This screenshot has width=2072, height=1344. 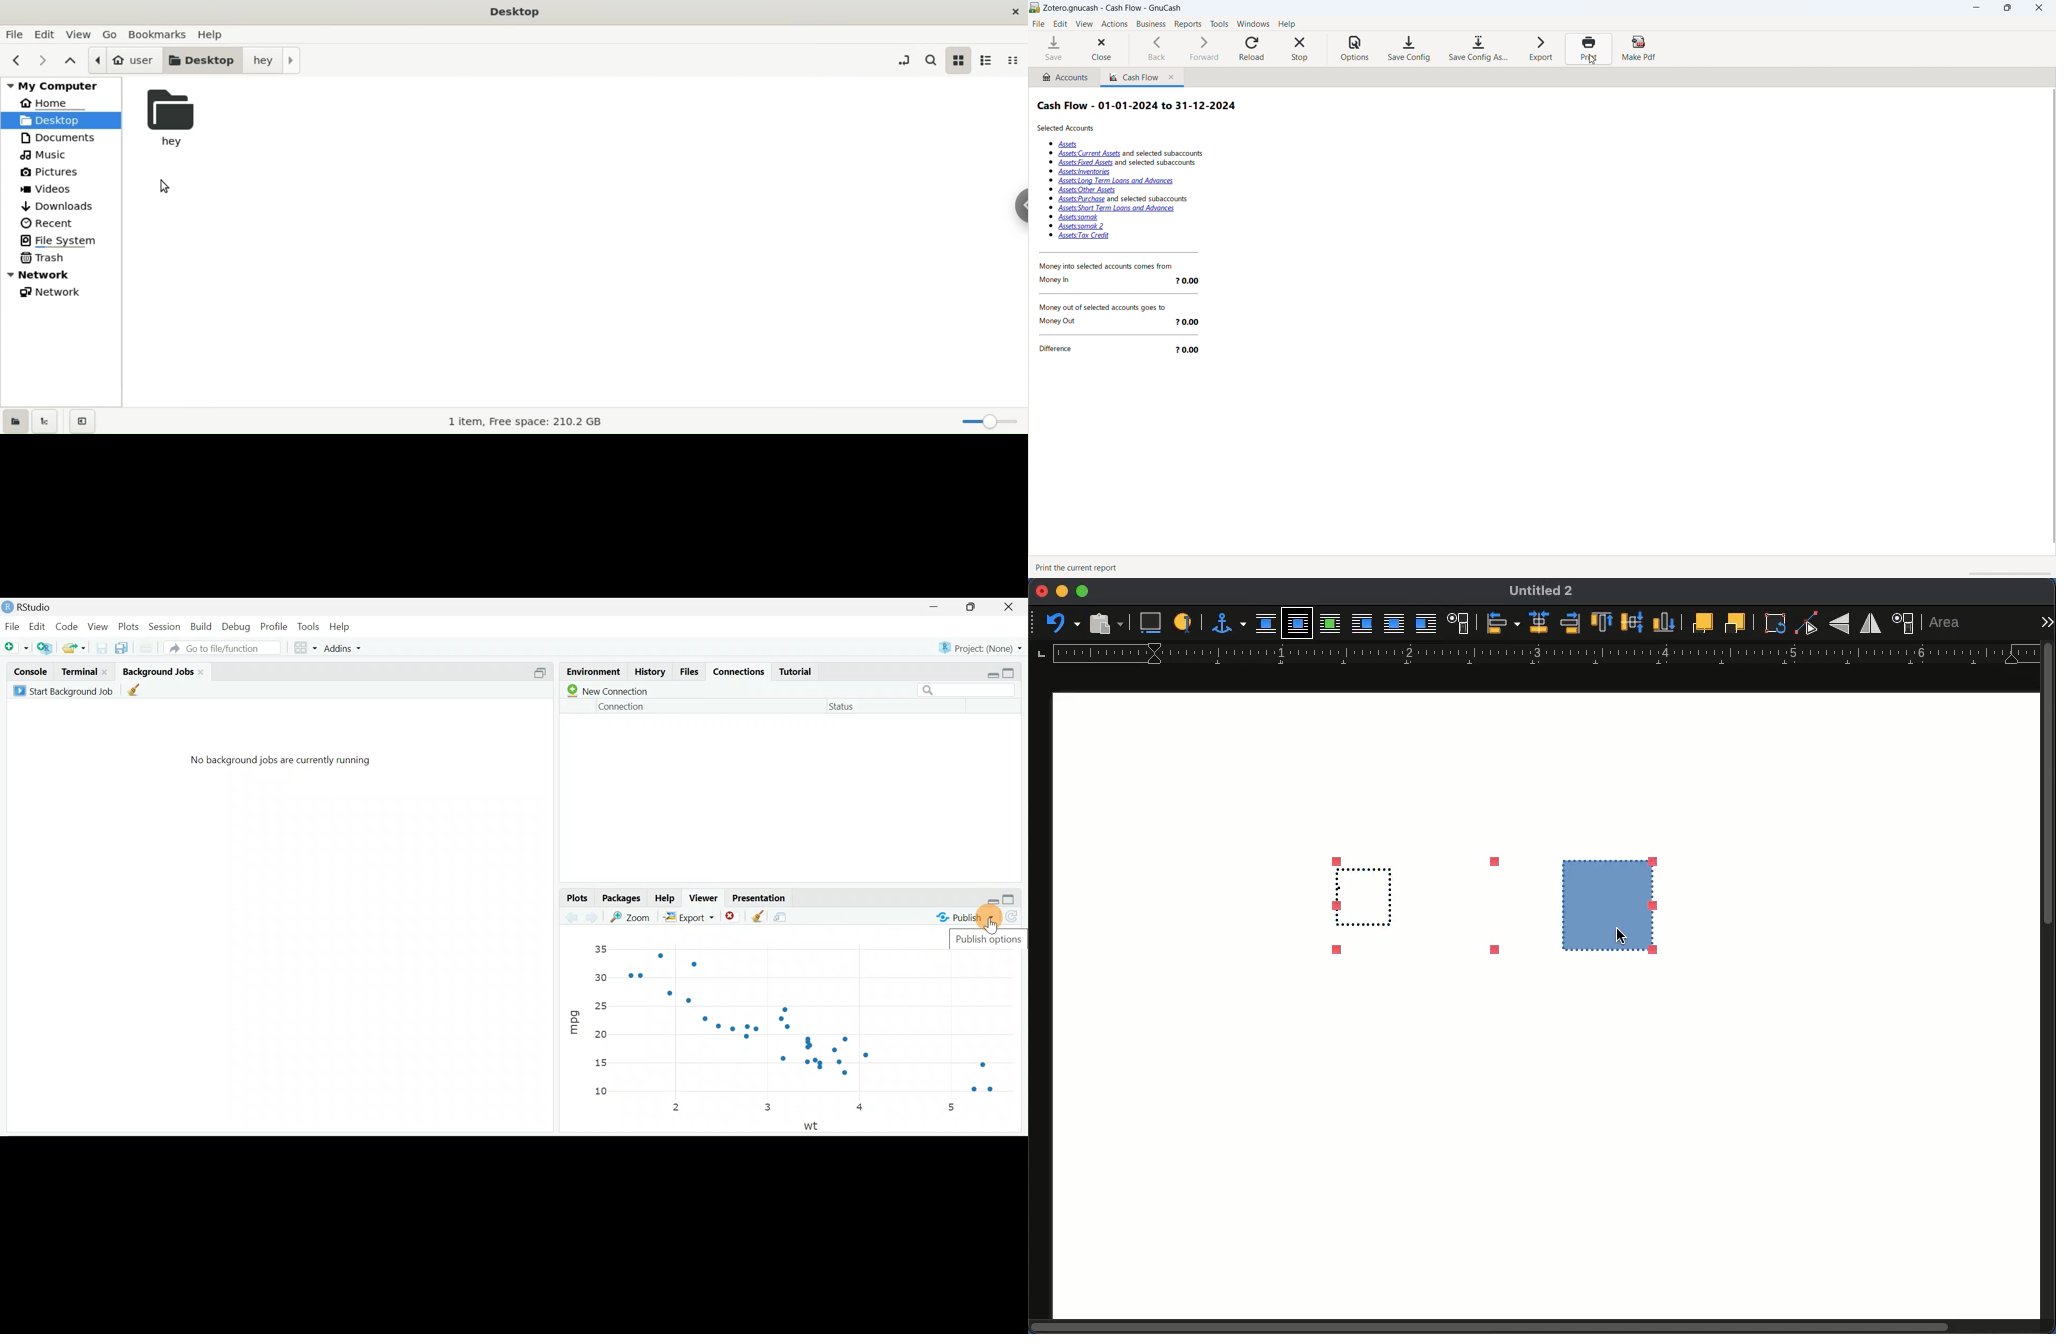 What do you see at coordinates (125, 61) in the screenshot?
I see `user` at bounding box center [125, 61].